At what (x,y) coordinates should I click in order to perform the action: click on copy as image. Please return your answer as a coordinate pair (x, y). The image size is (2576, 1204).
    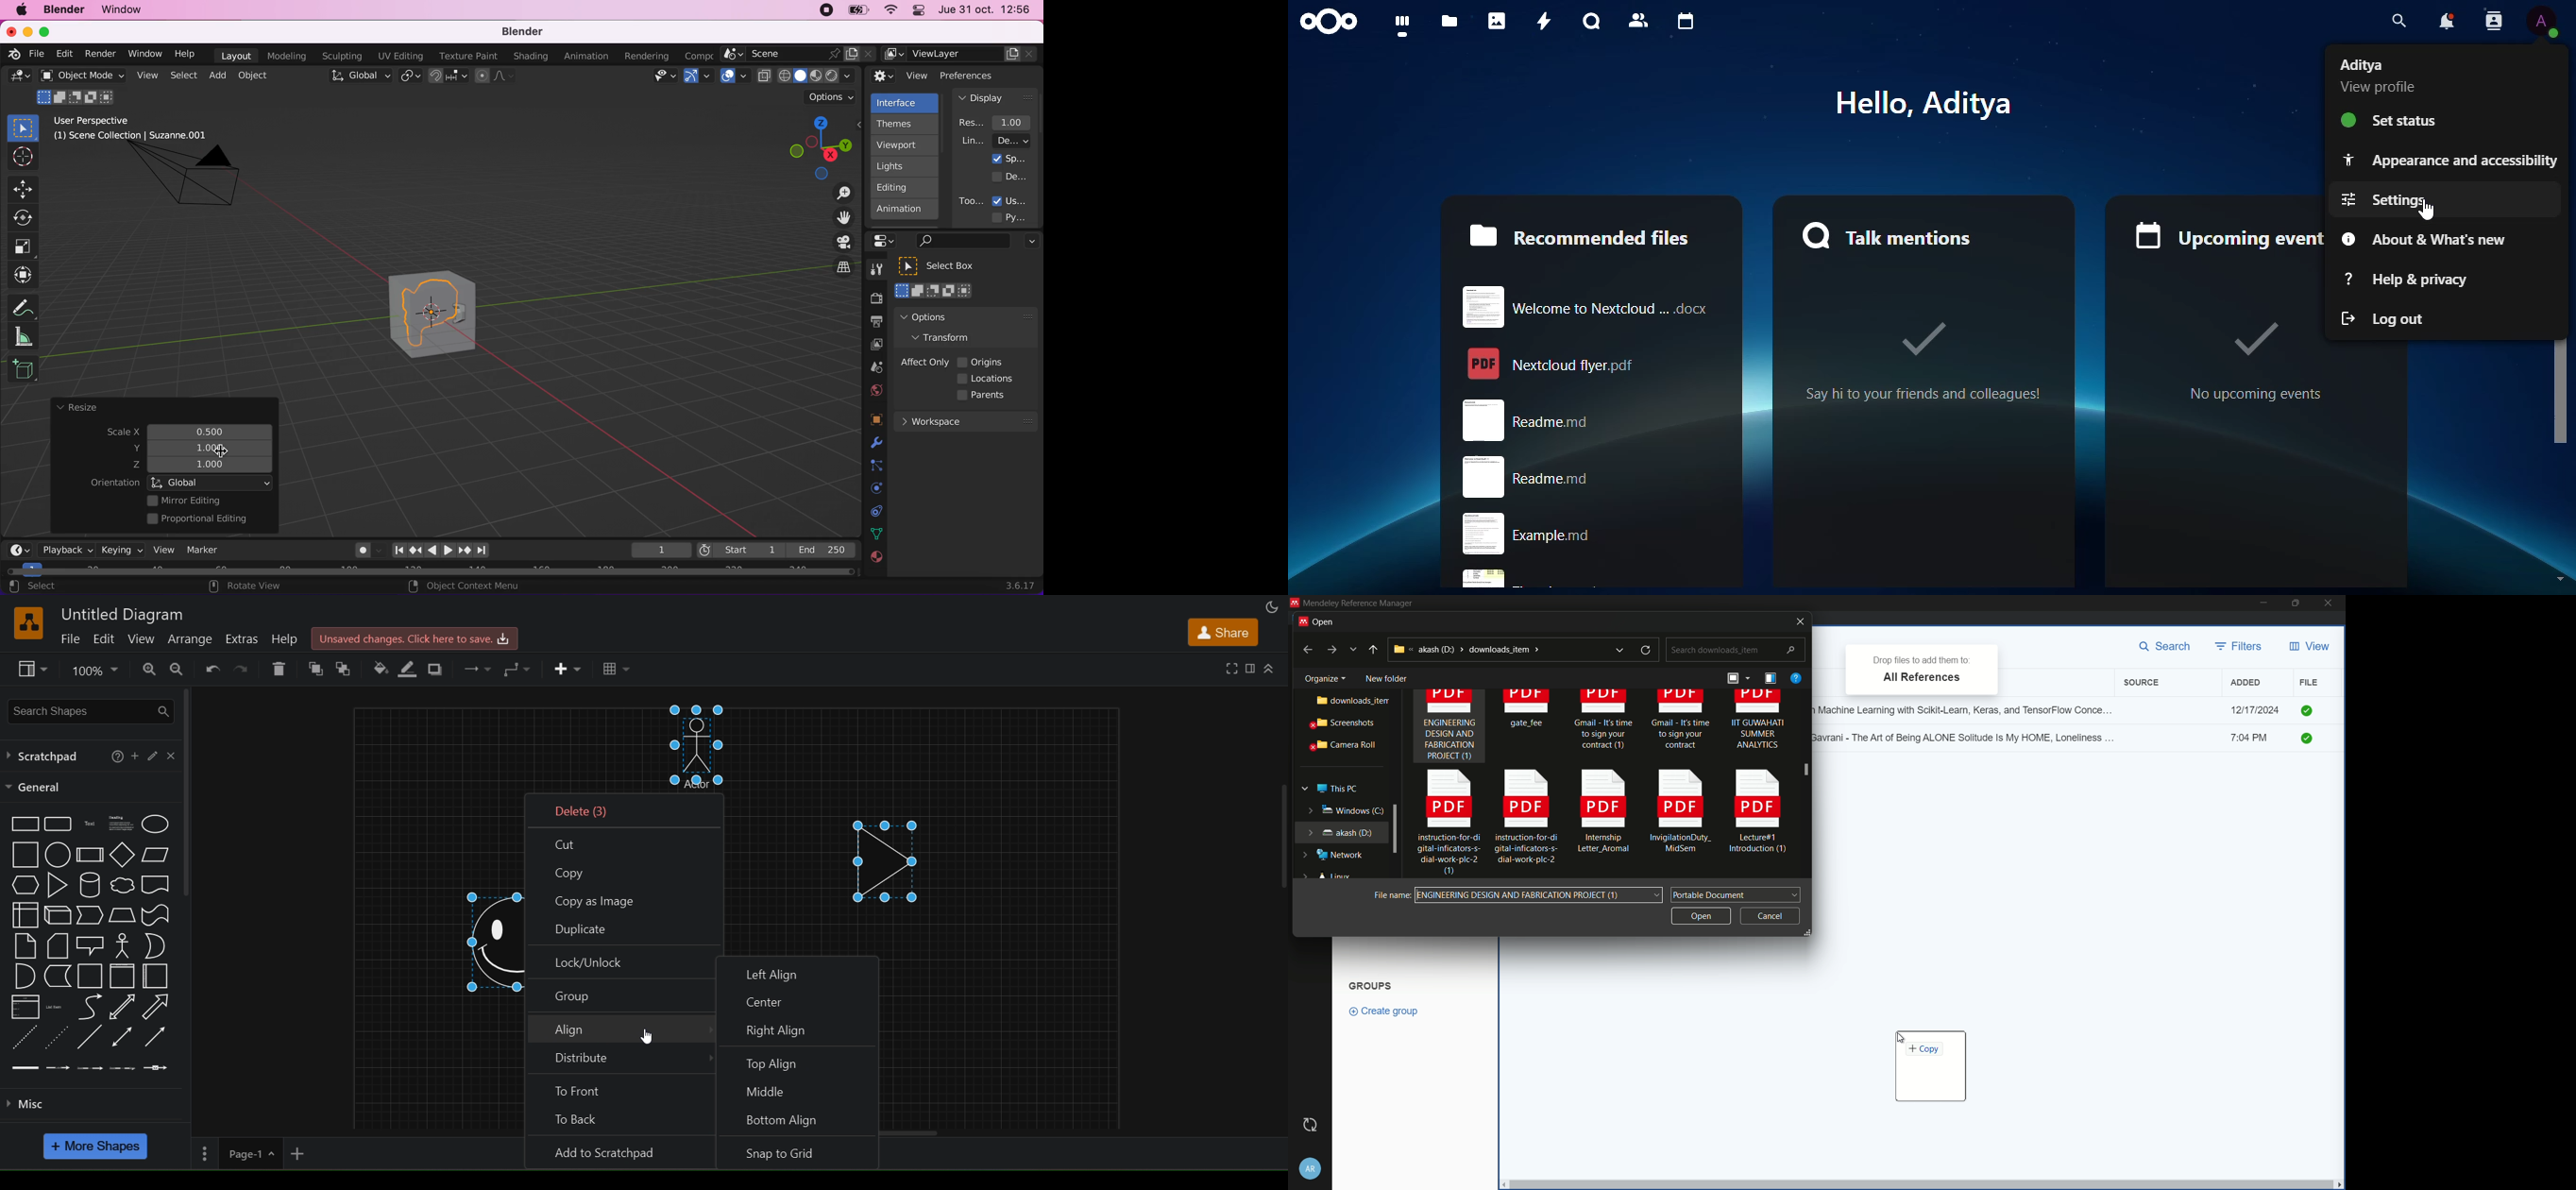
    Looking at the image, I should click on (621, 900).